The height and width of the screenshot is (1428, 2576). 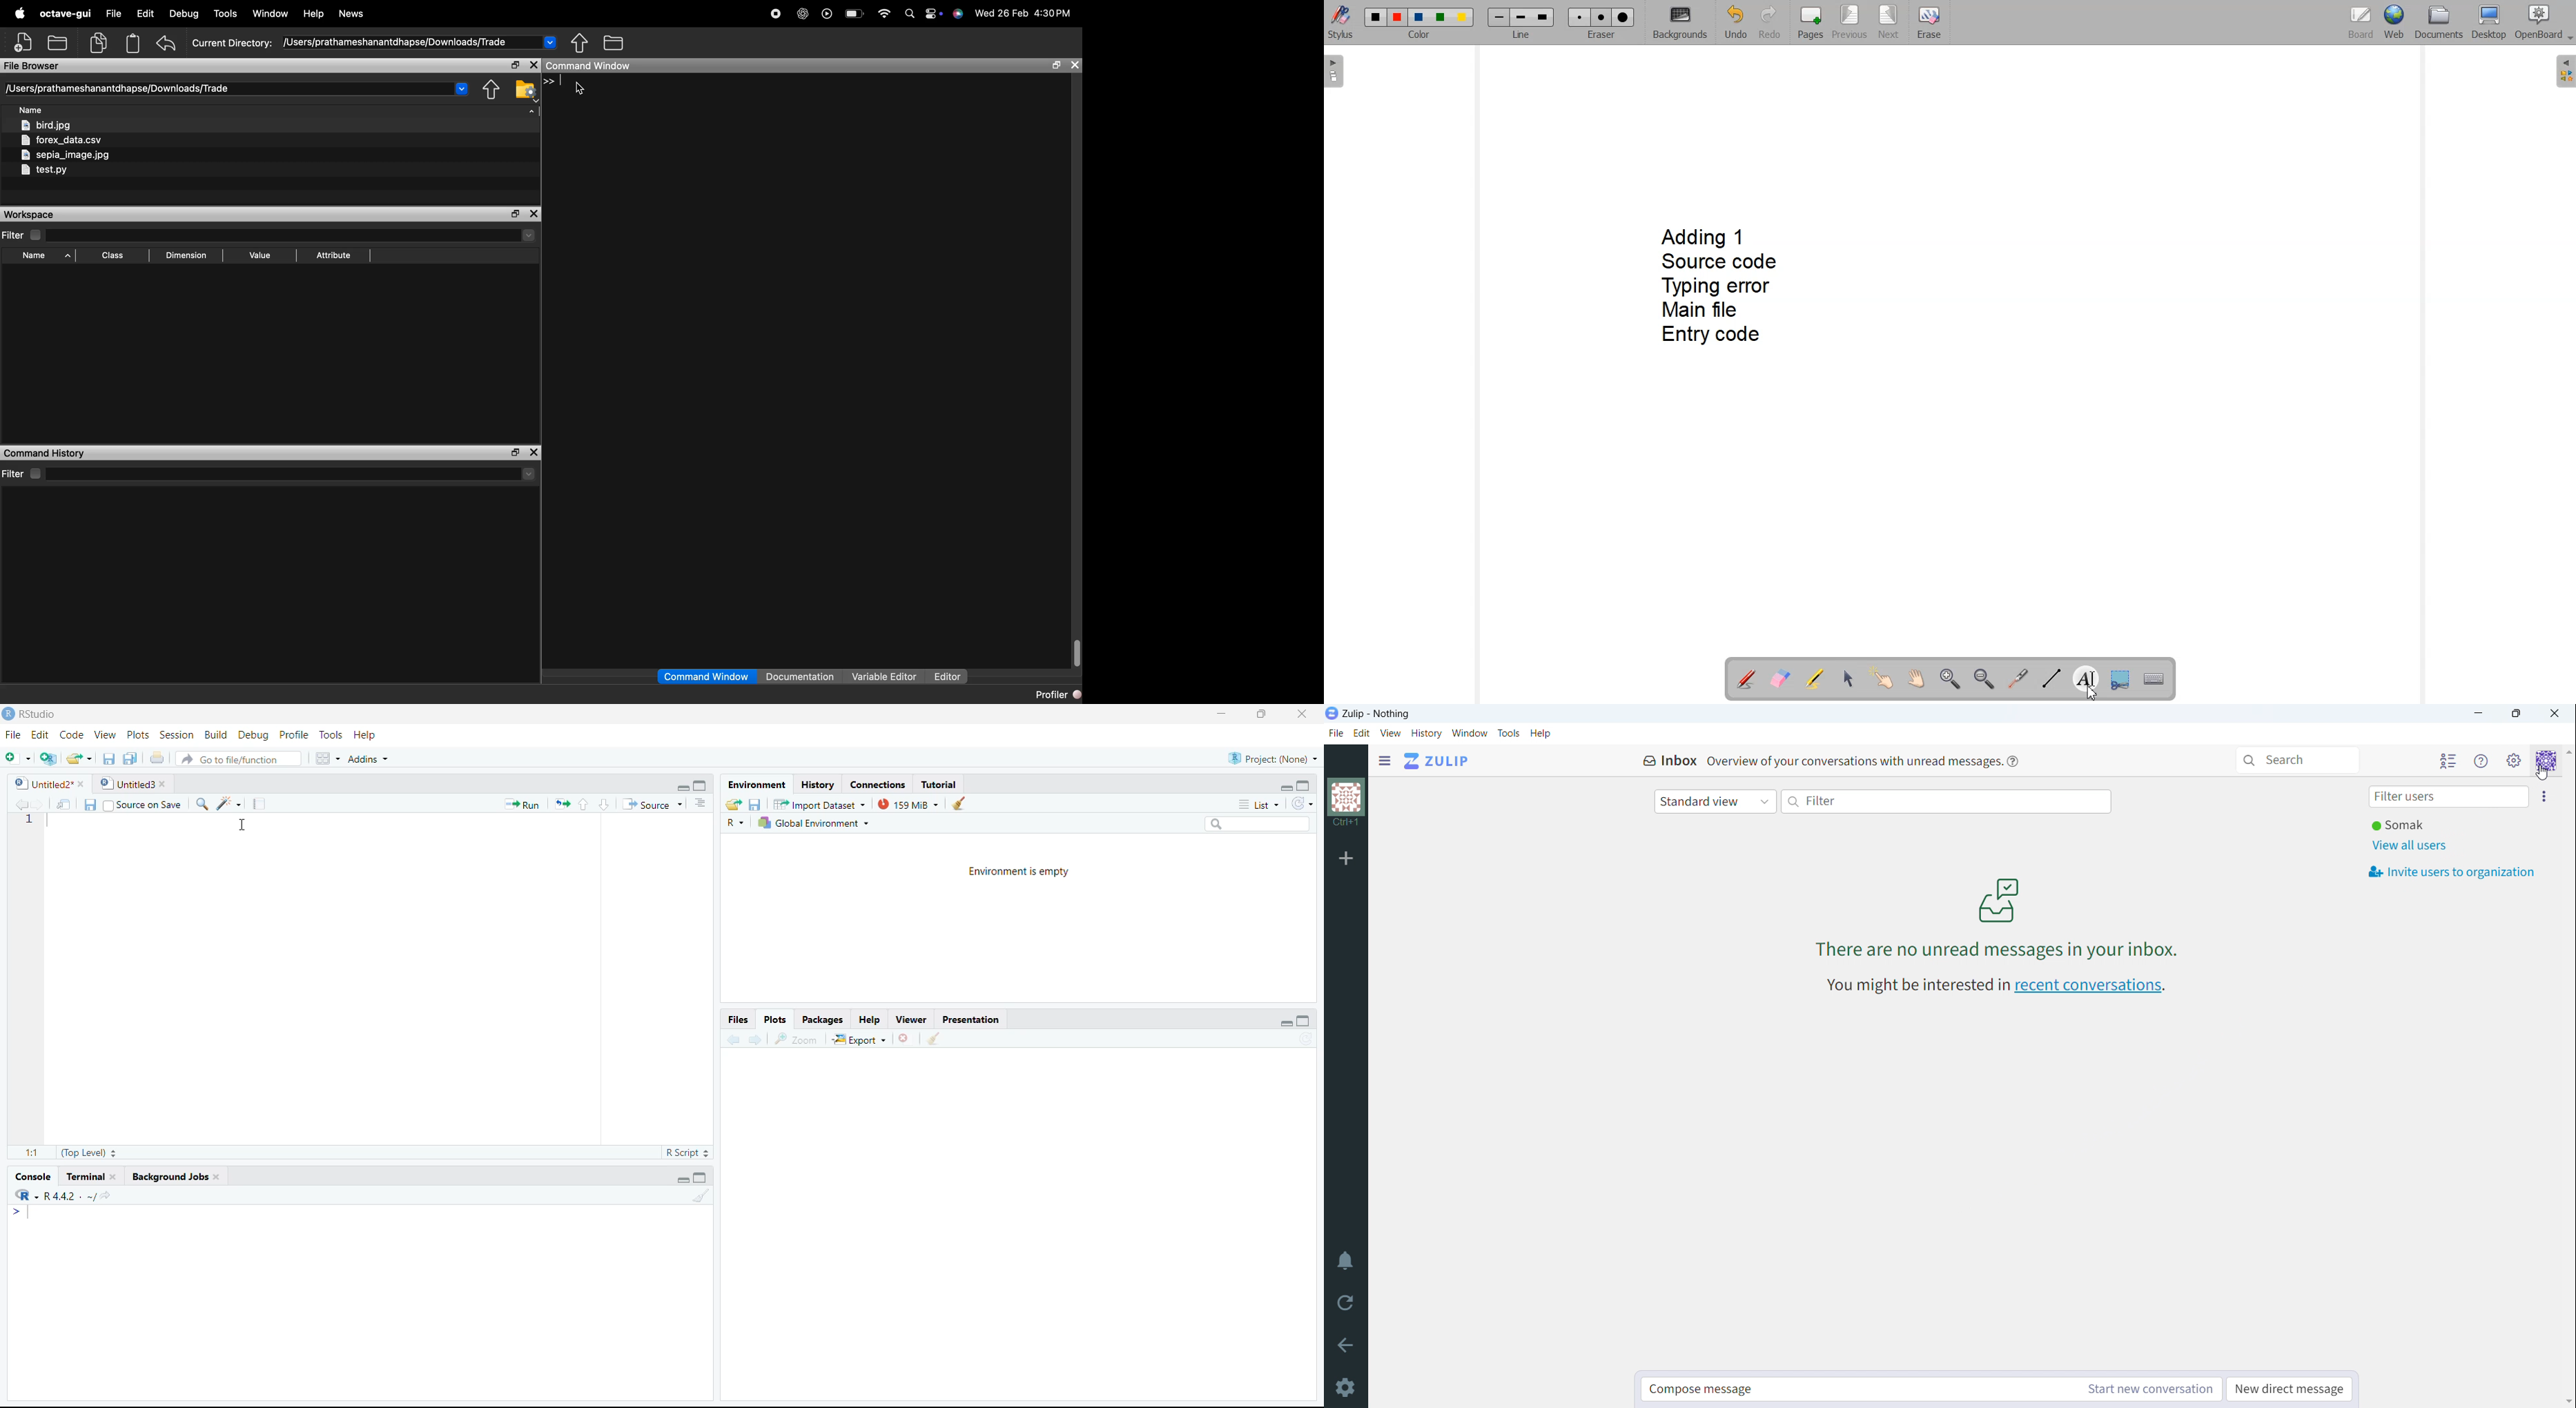 I want to click on Maximize, so click(x=1303, y=1023).